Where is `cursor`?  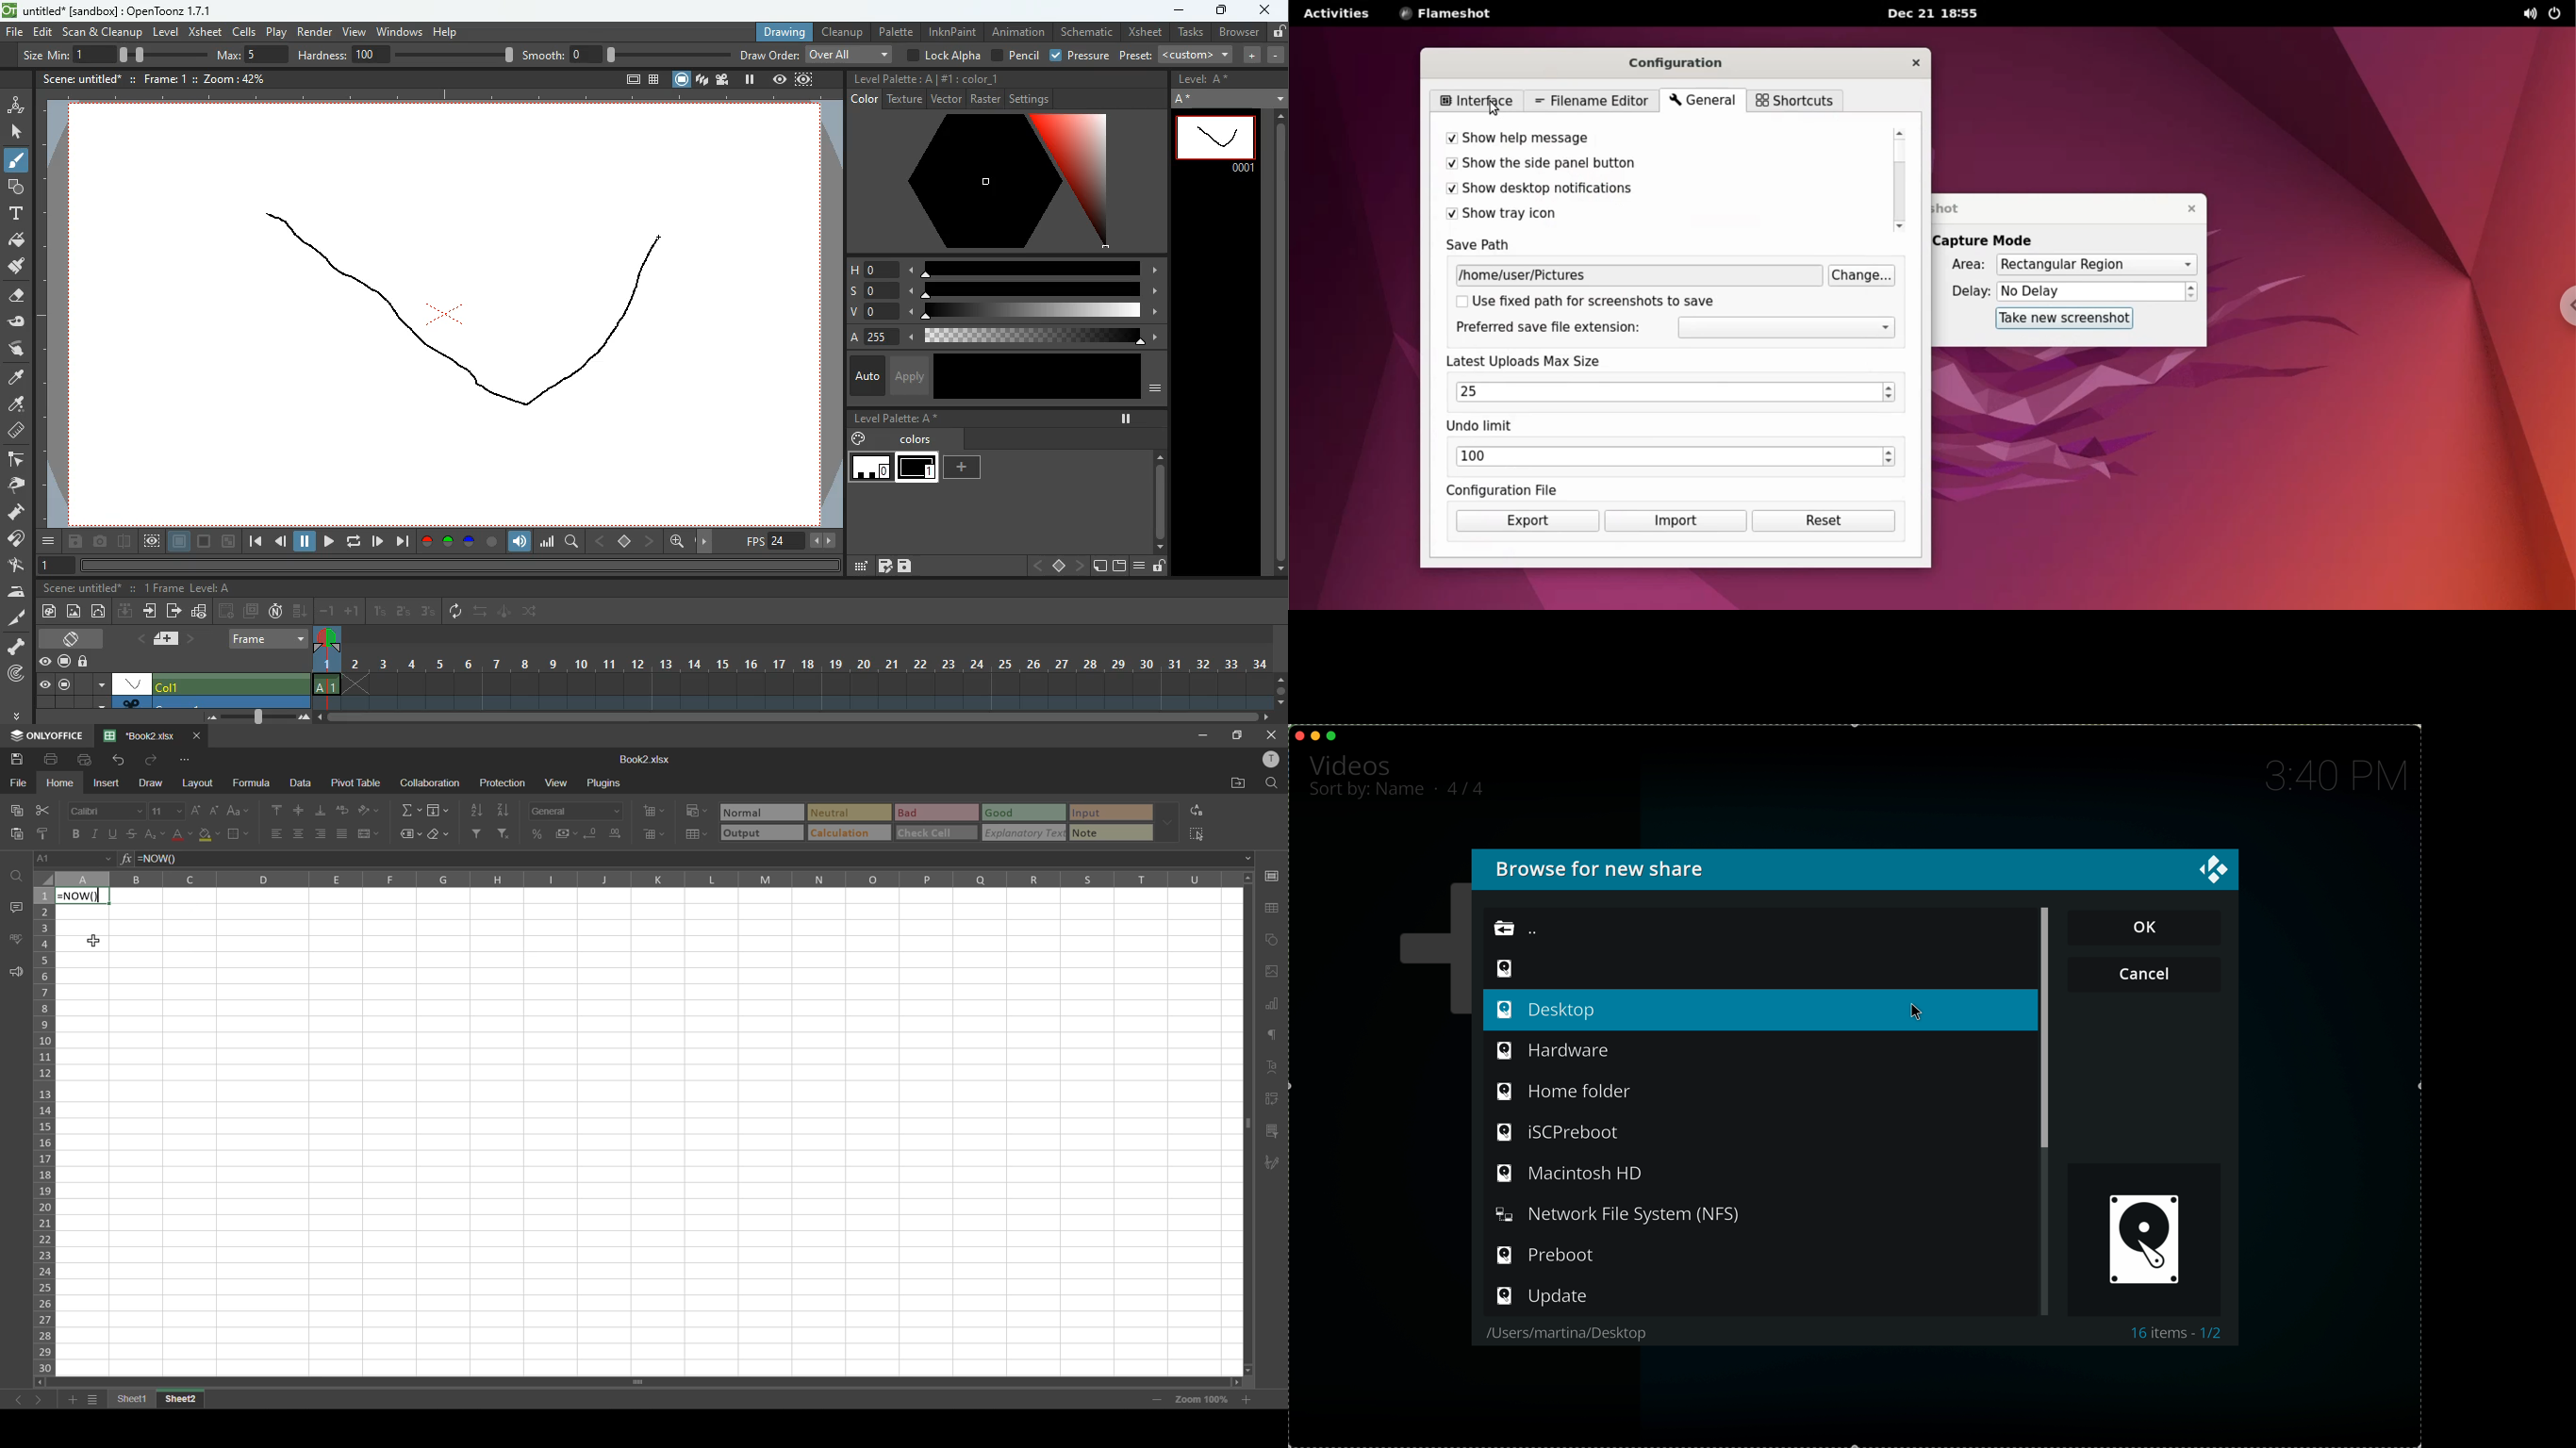
cursor is located at coordinates (98, 941).